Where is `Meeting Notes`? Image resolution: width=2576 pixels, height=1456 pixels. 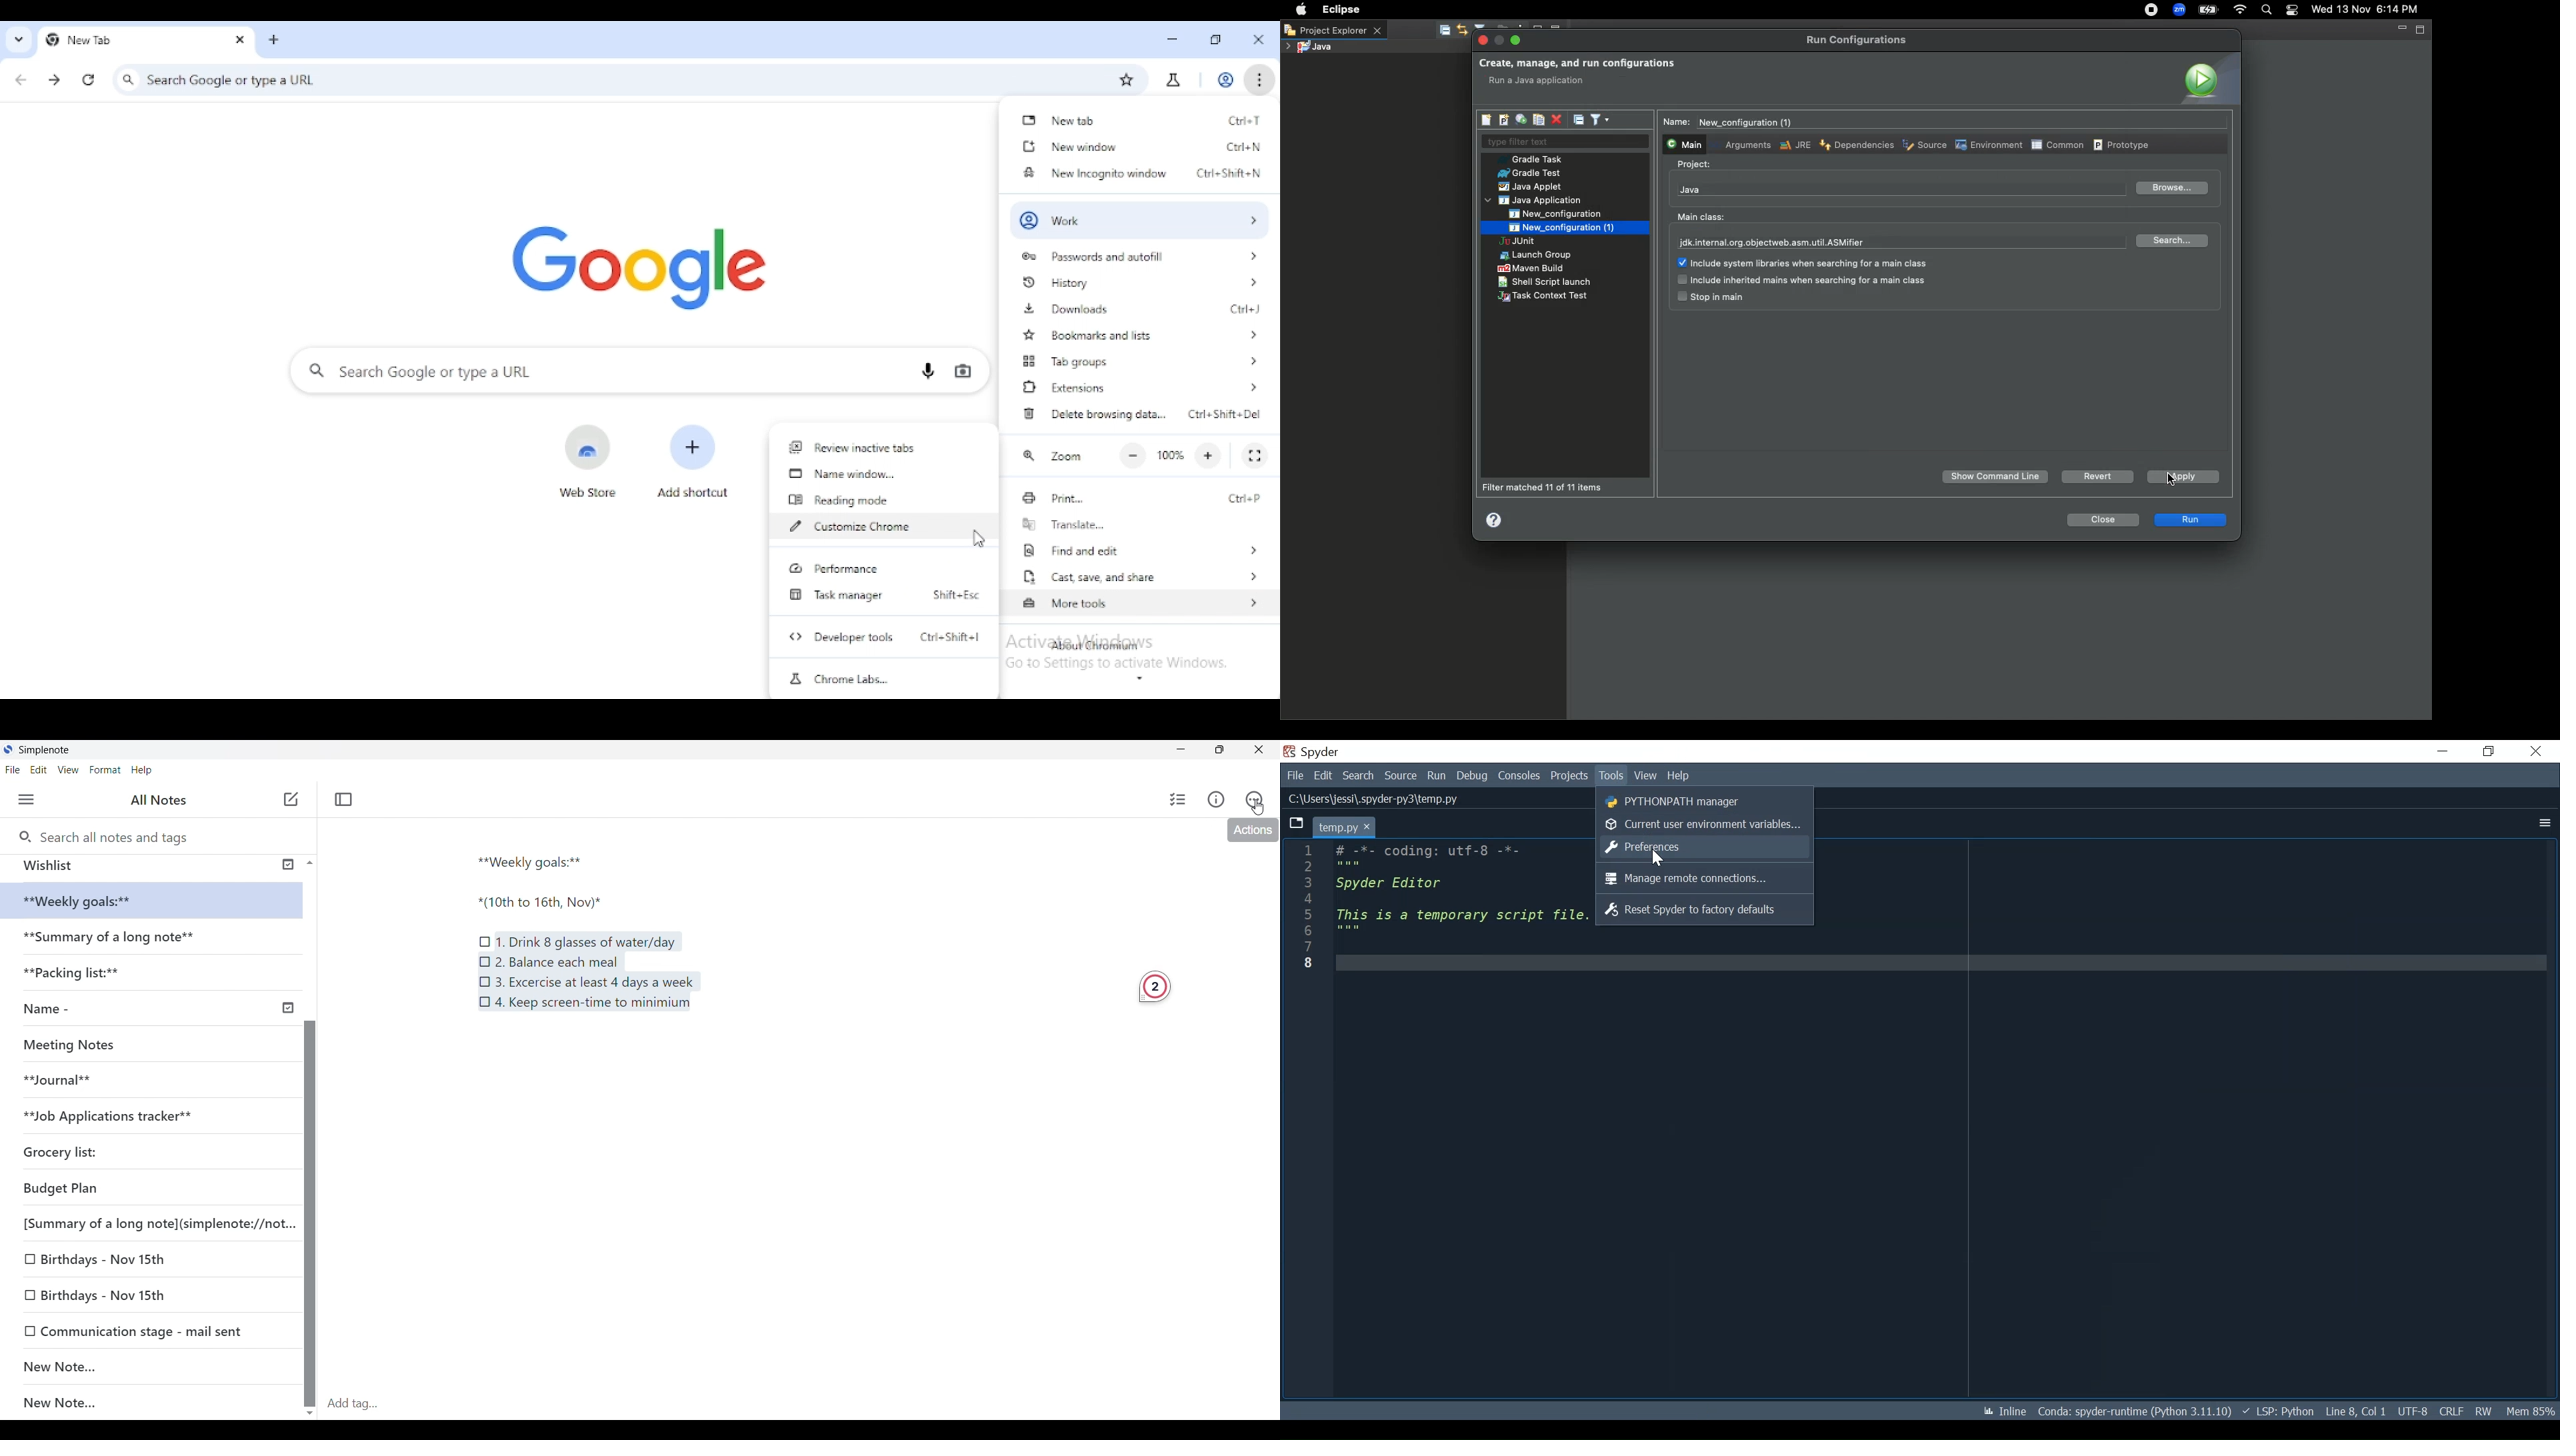
Meeting Notes is located at coordinates (75, 1043).